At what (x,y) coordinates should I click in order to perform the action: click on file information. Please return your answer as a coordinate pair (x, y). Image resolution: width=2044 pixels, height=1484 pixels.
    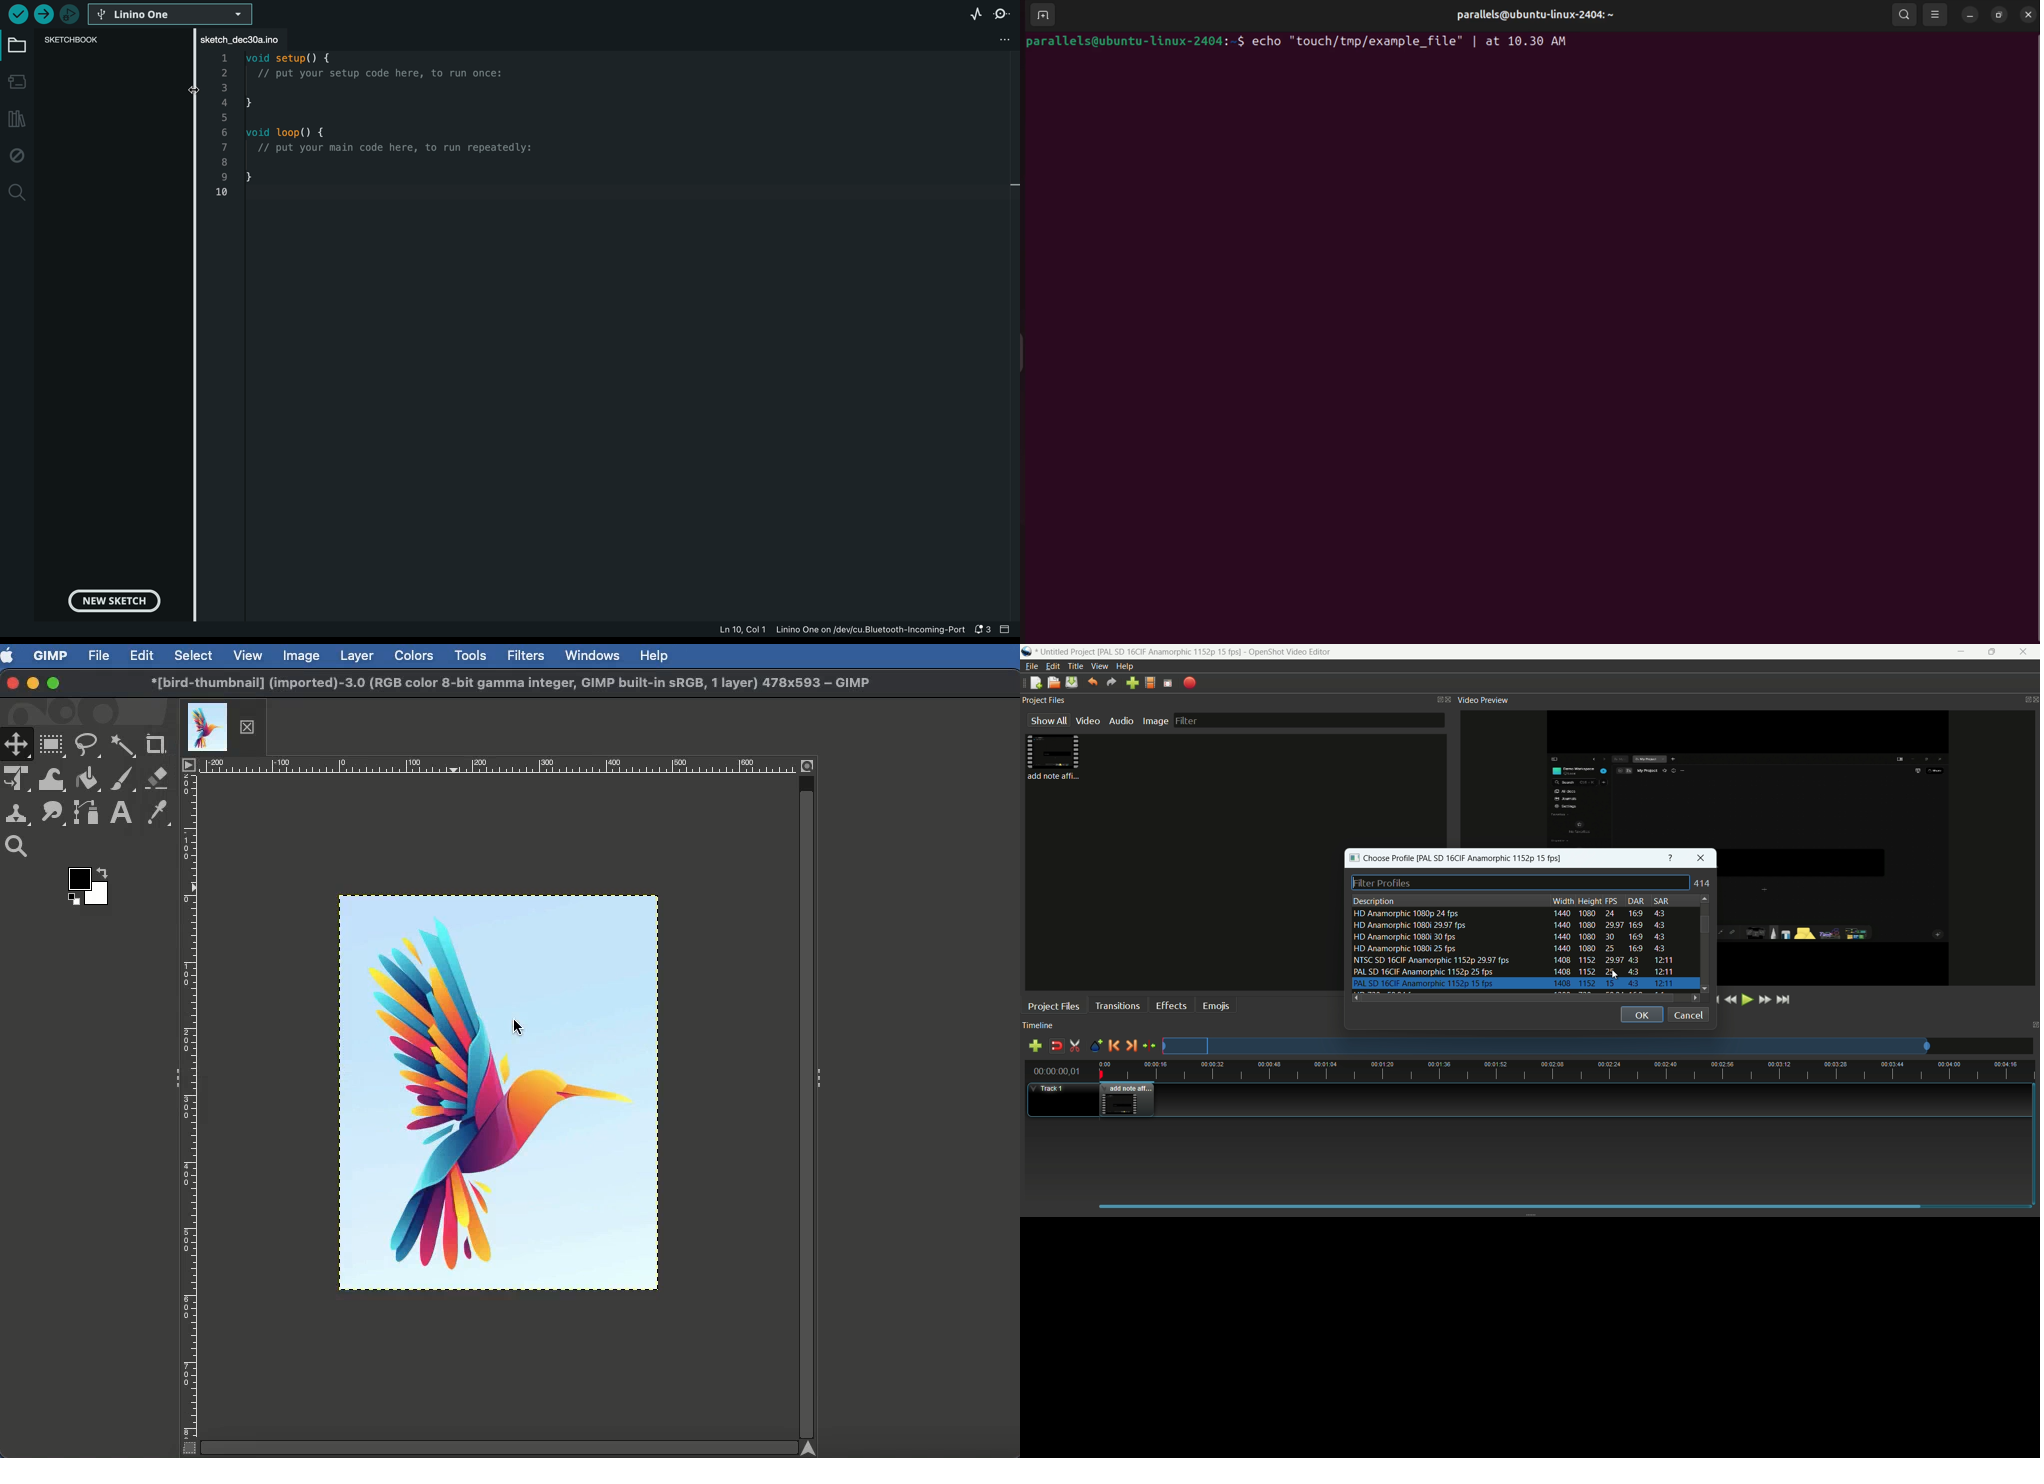
    Looking at the image, I should click on (839, 630).